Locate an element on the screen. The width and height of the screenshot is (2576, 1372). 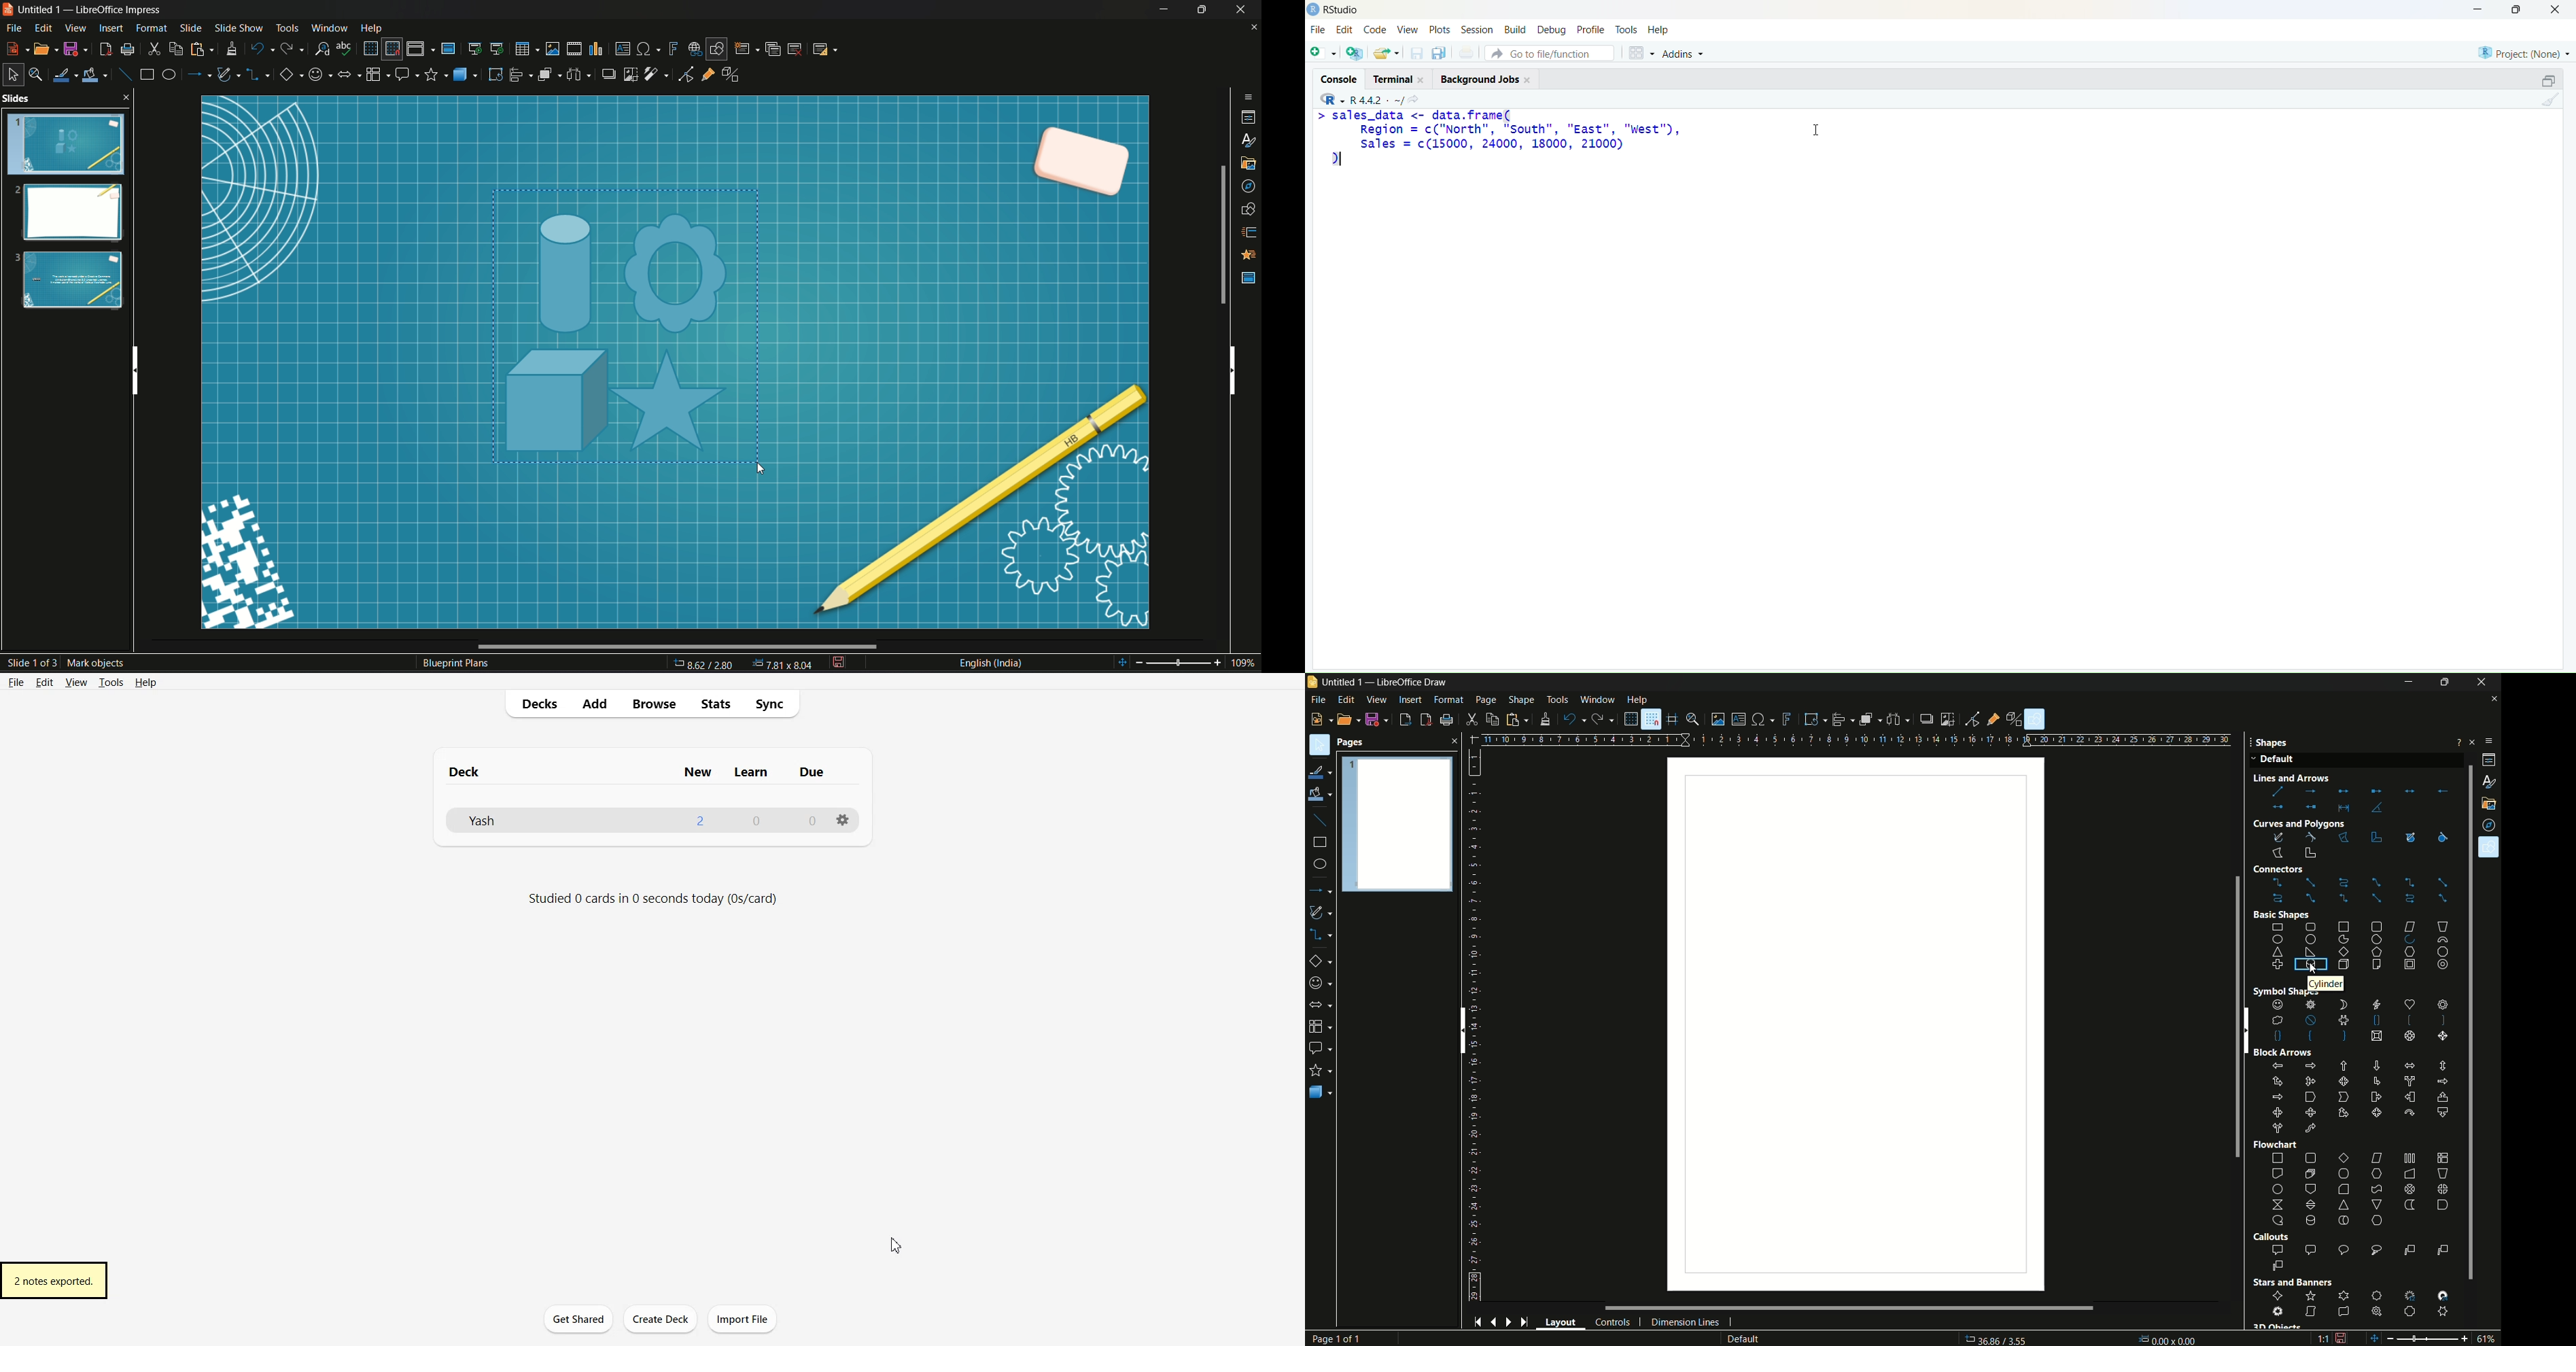
snap to grid is located at coordinates (392, 49).